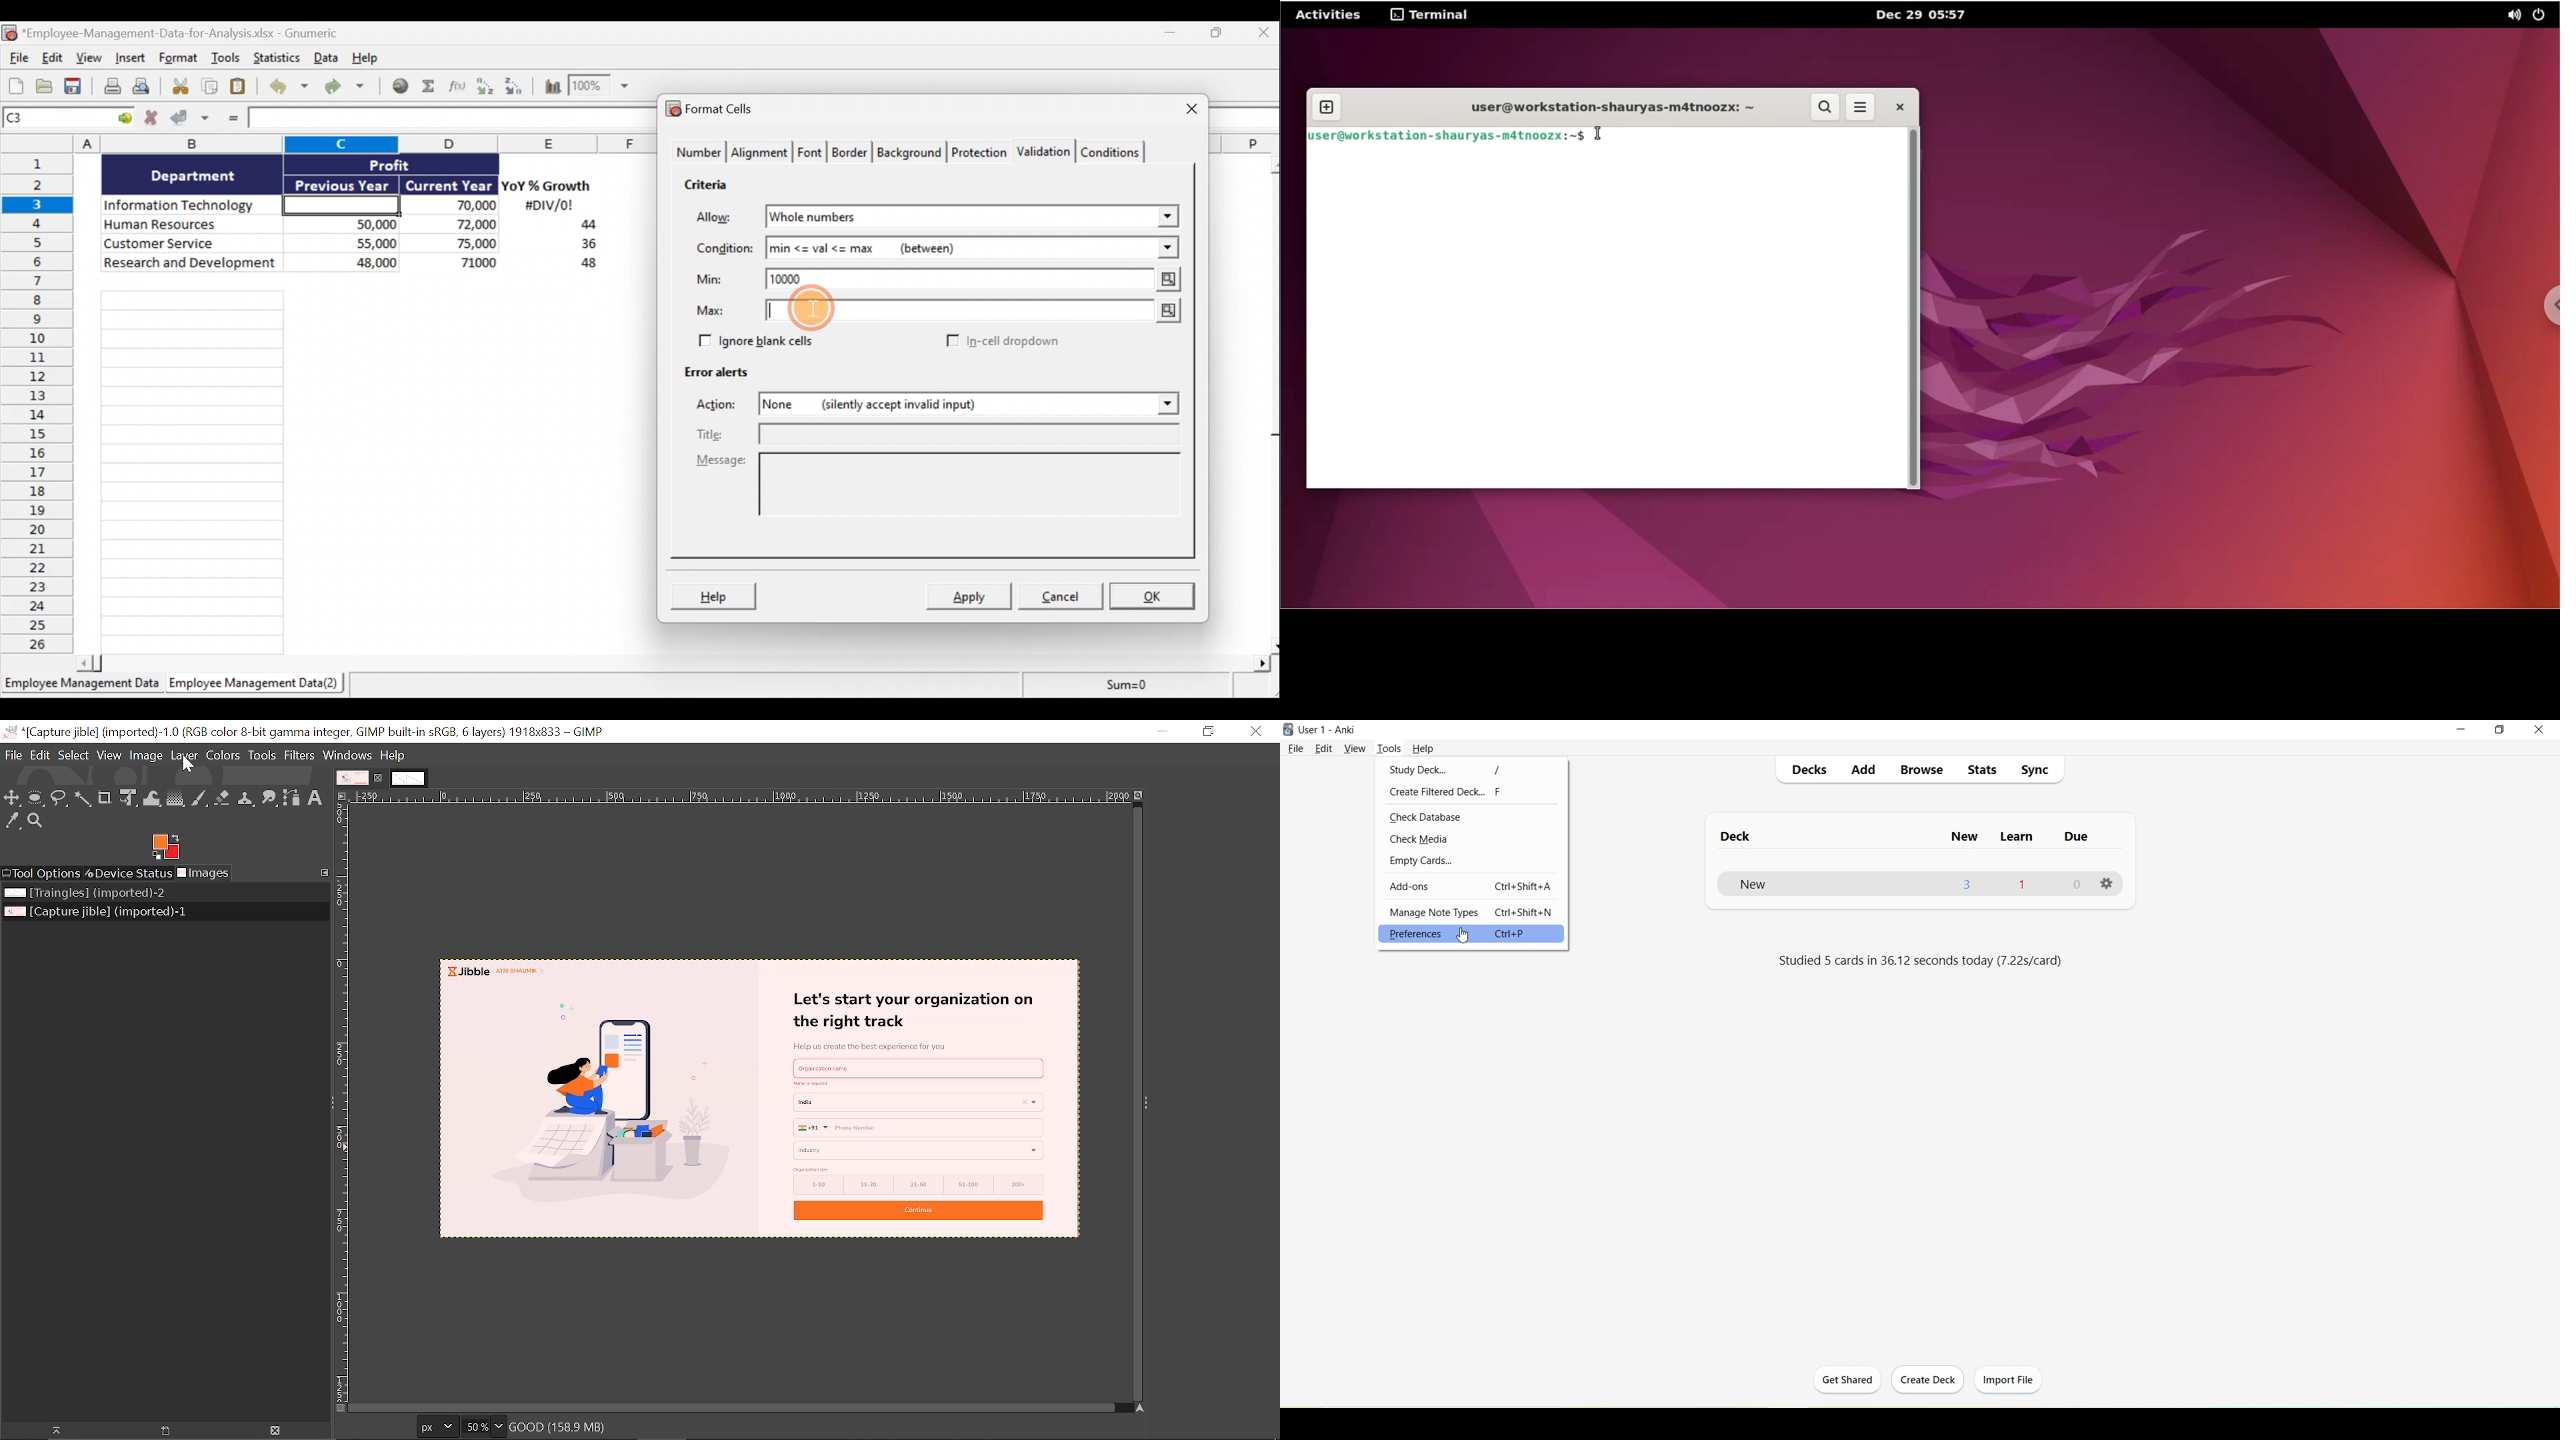  I want to click on Minimize, so click(1175, 35).